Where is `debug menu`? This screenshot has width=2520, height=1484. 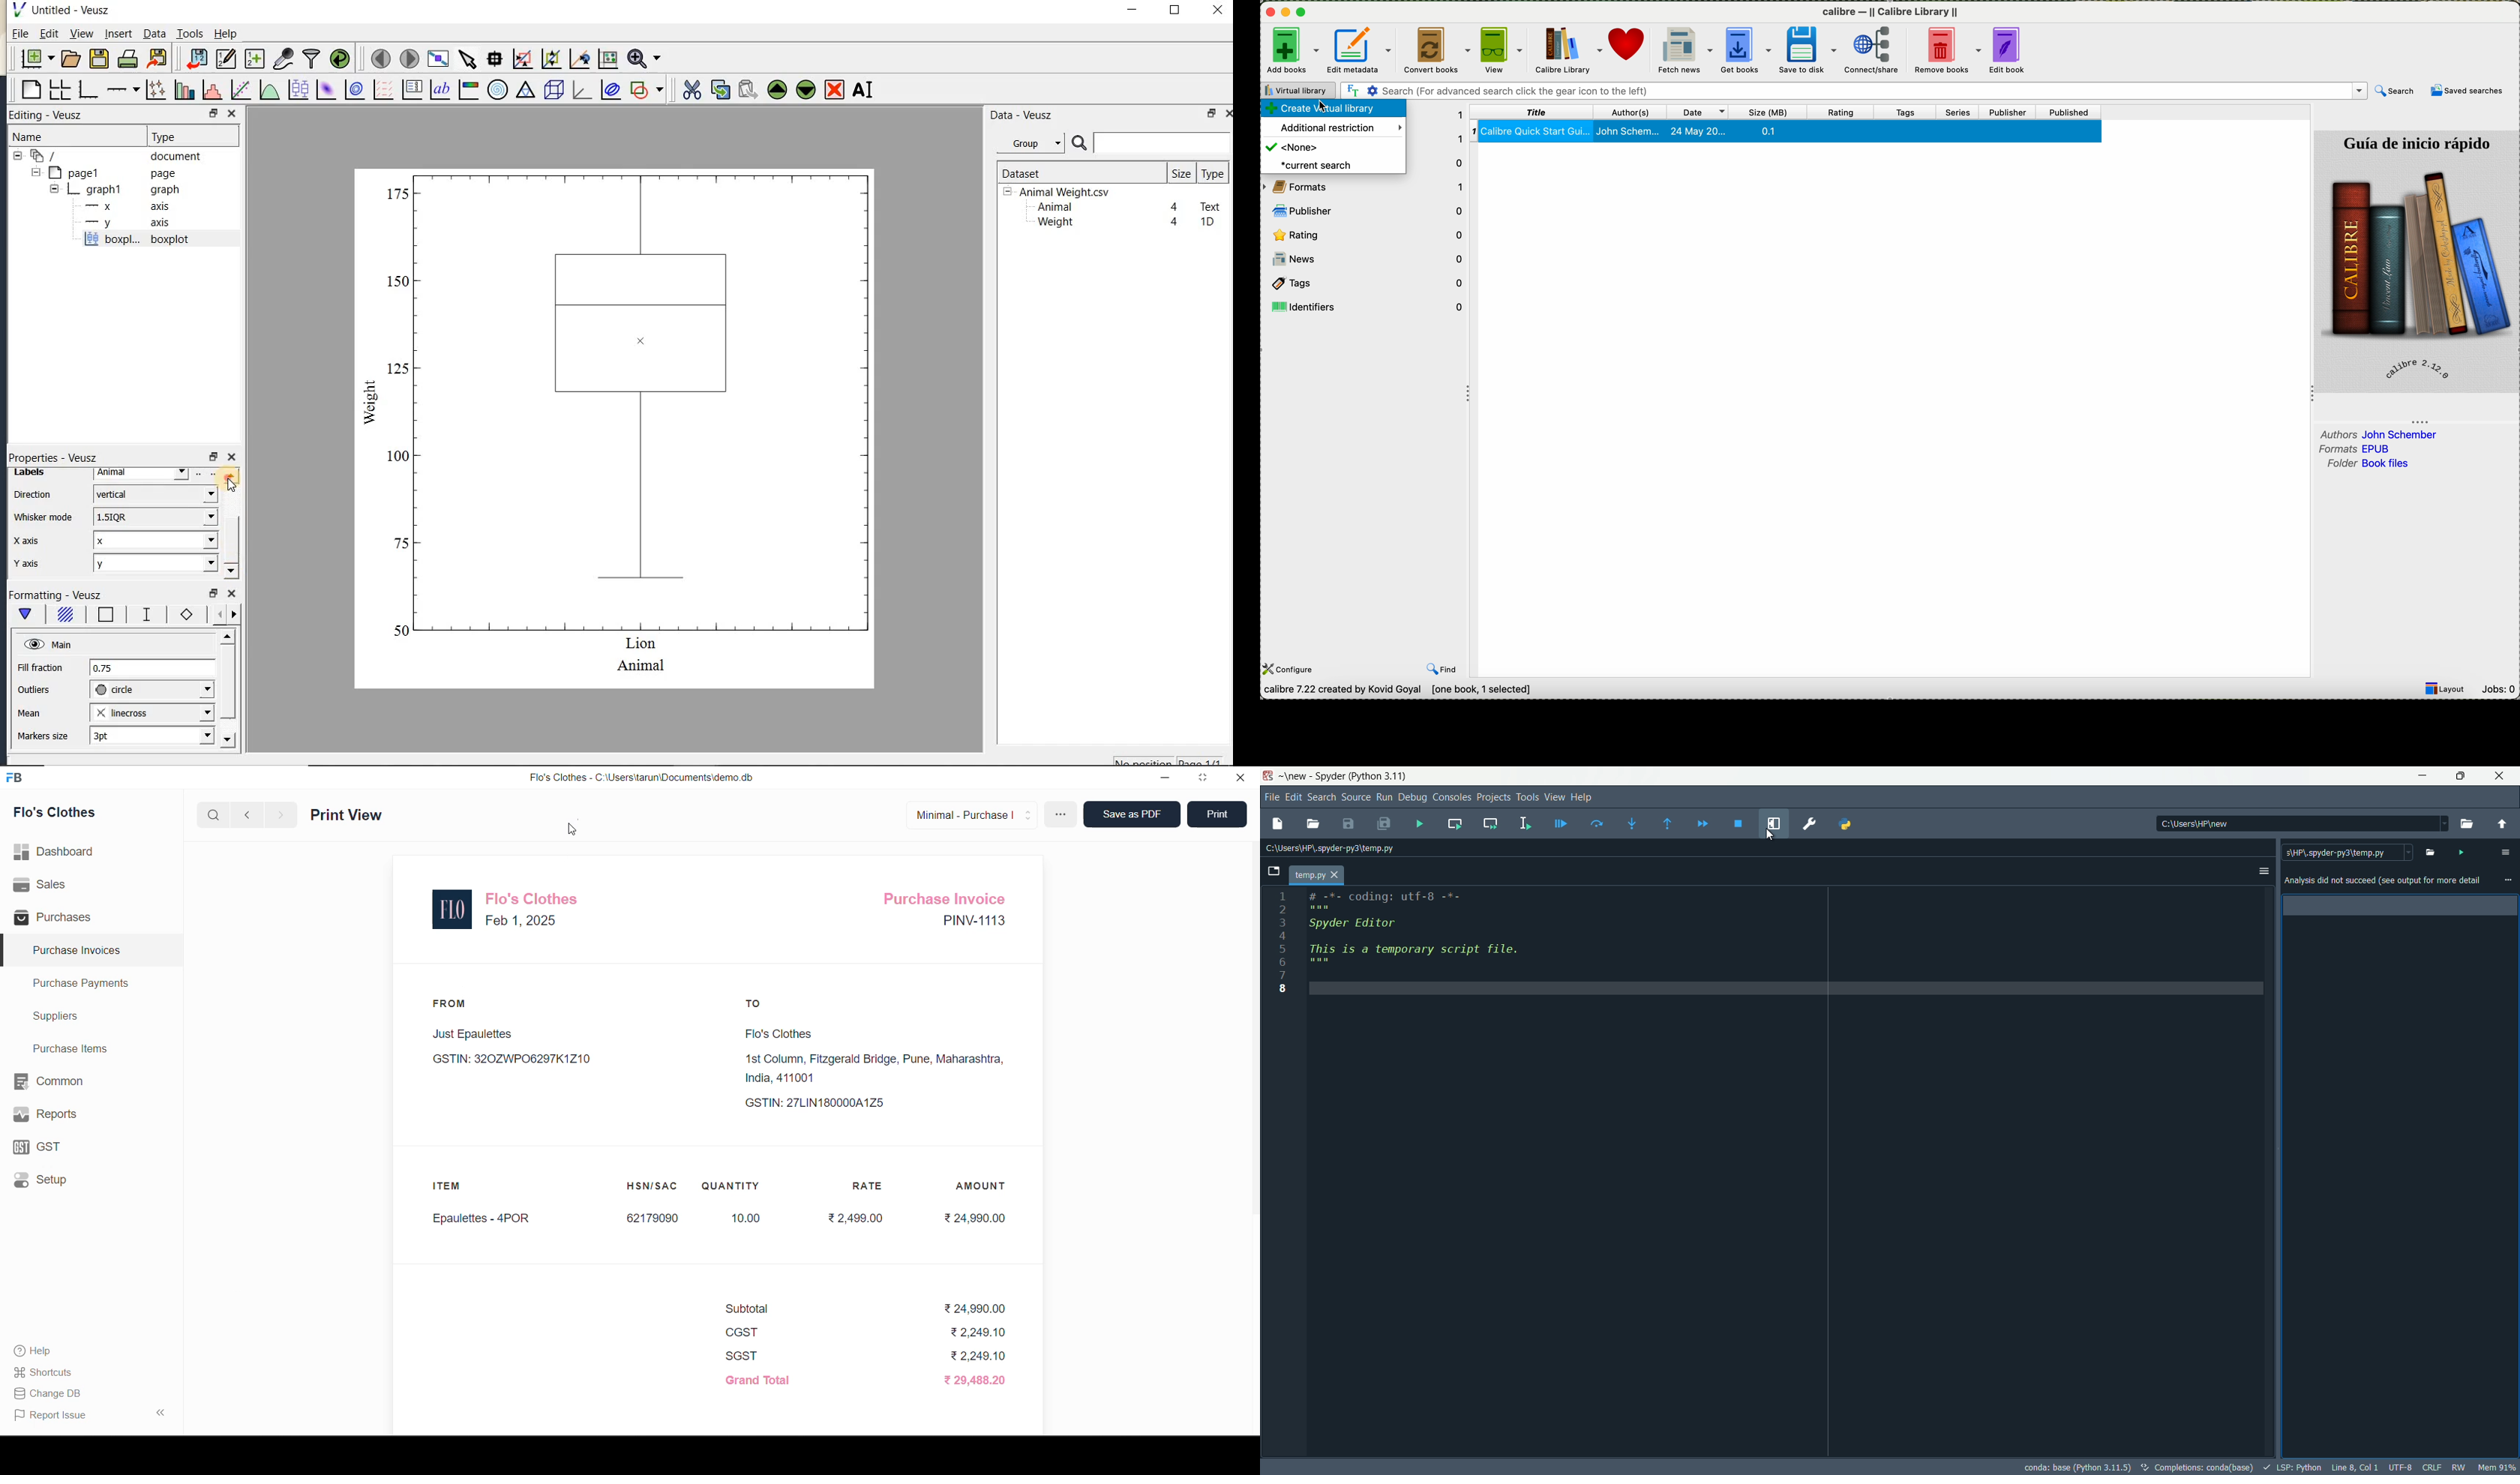
debug menu is located at coordinates (1412, 797).